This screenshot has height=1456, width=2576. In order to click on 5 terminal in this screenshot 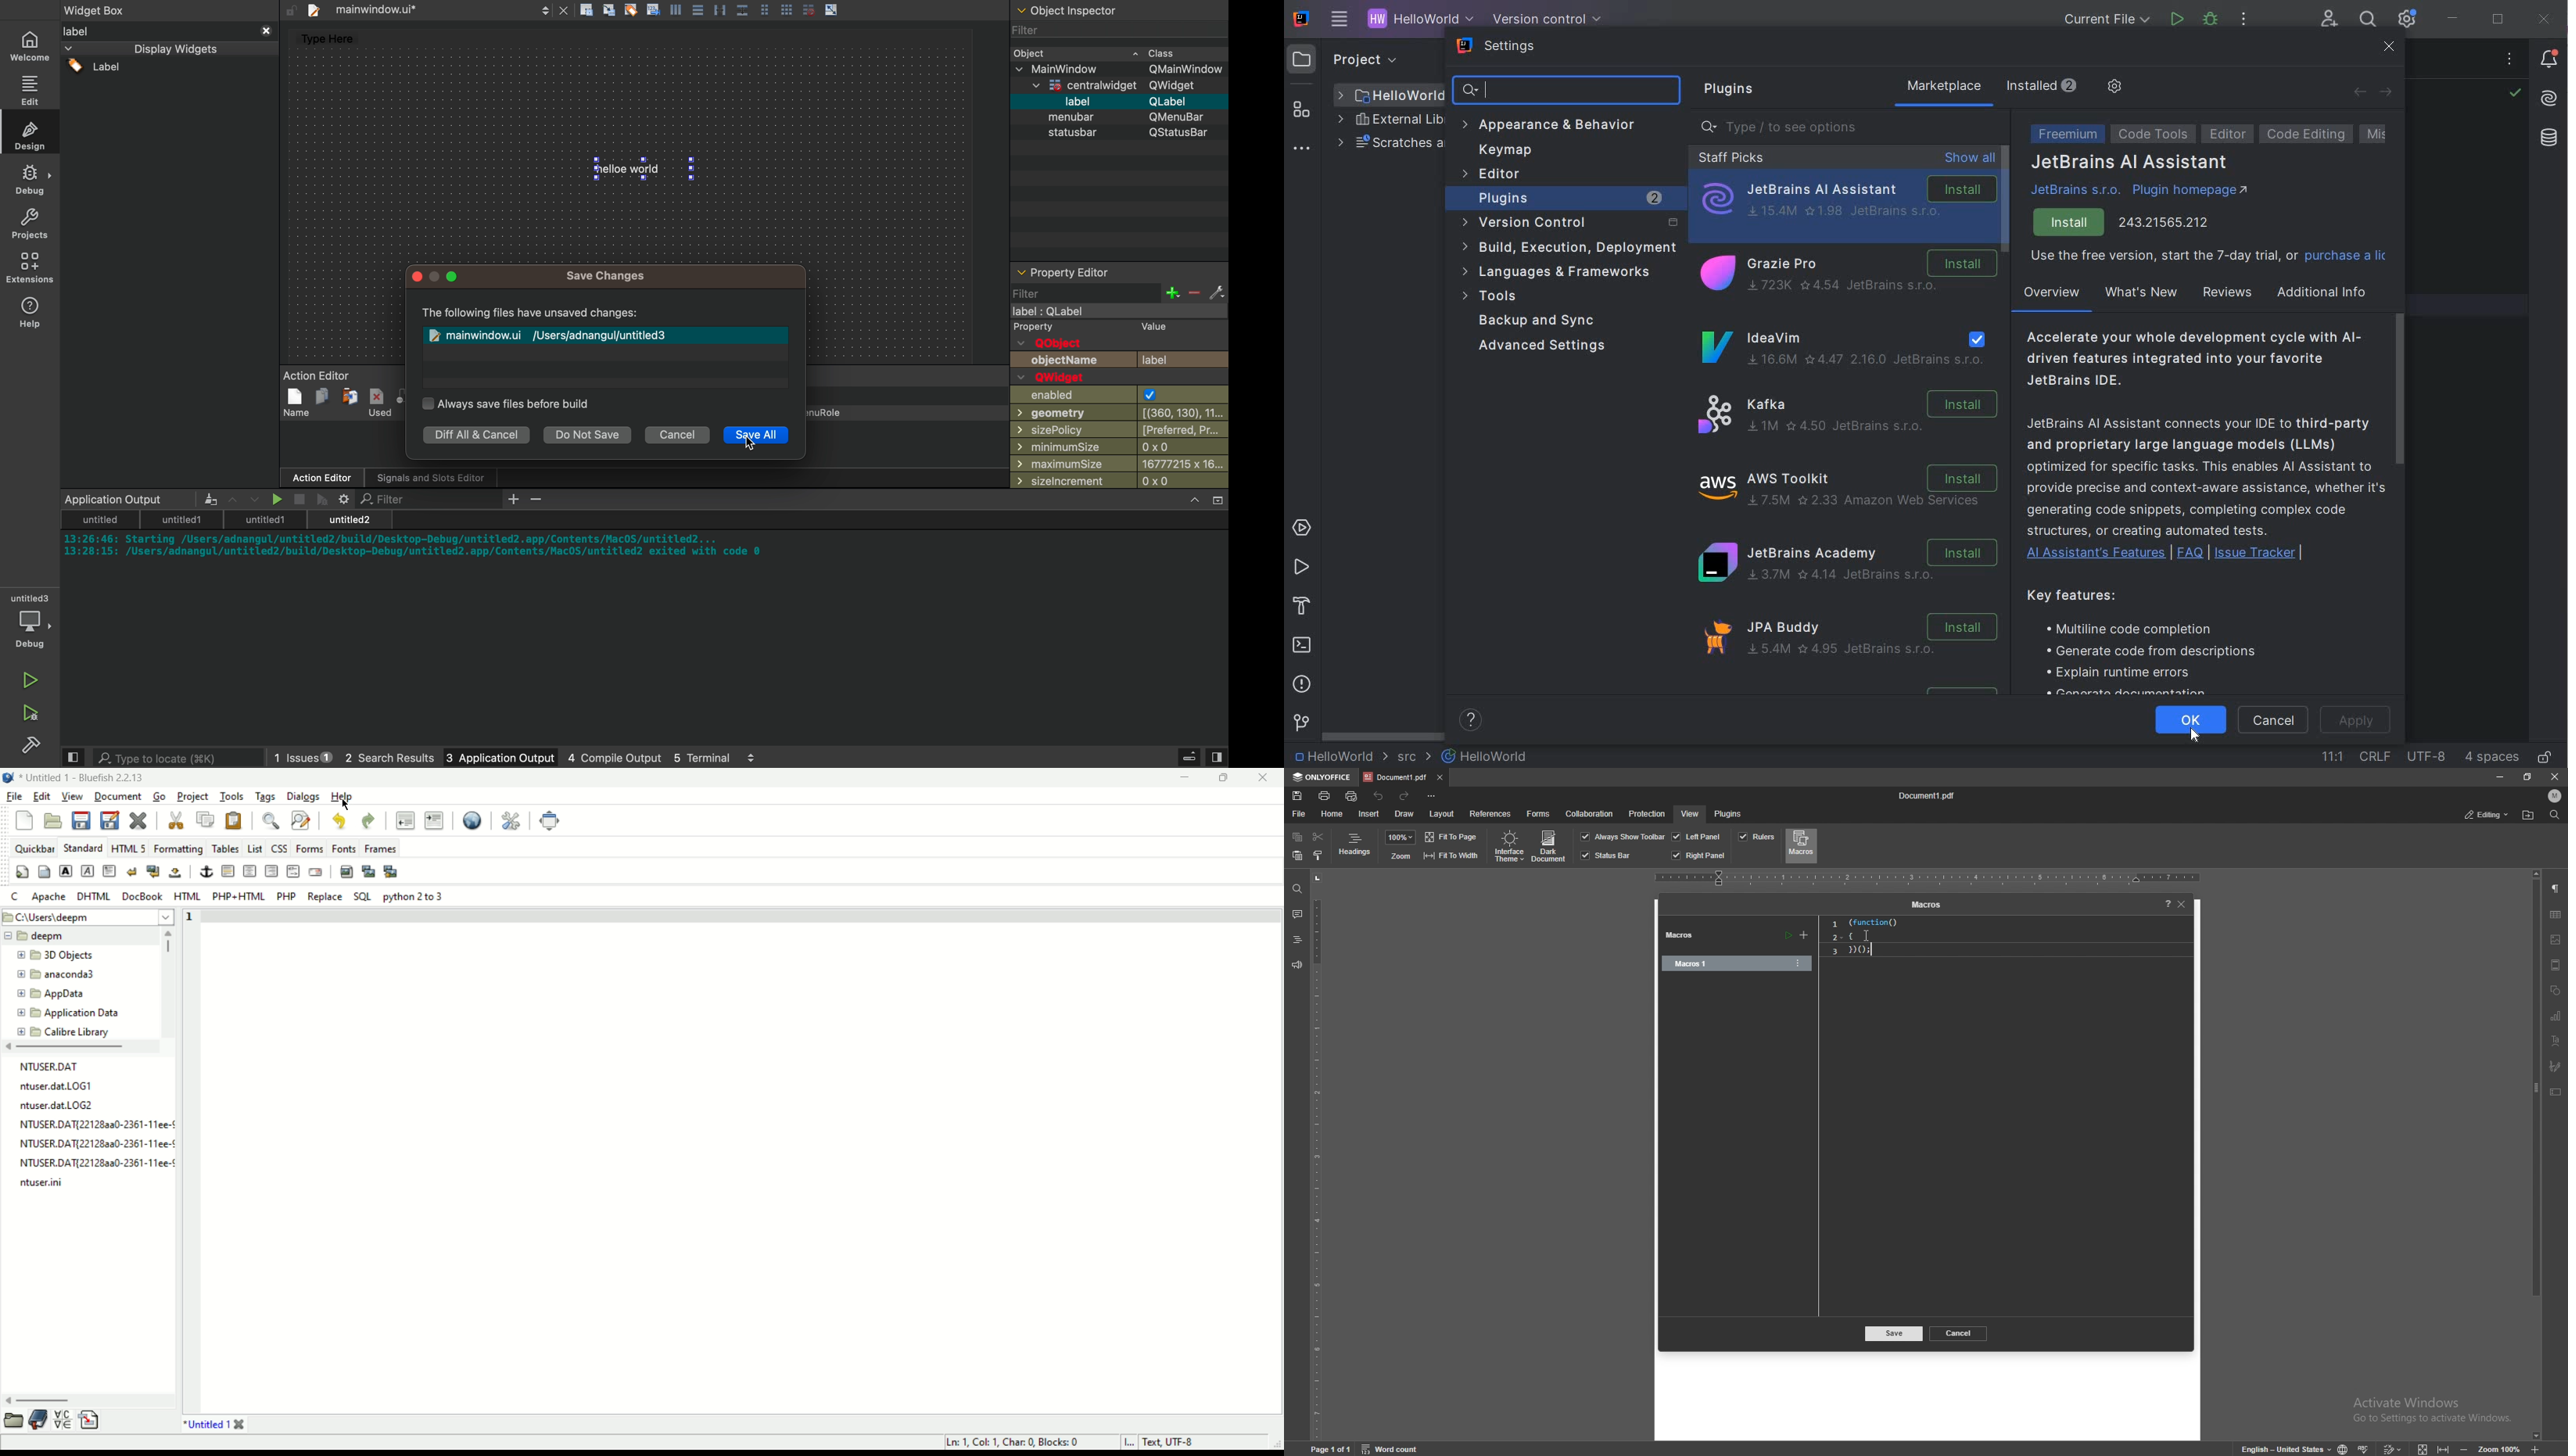, I will do `click(711, 757)`.